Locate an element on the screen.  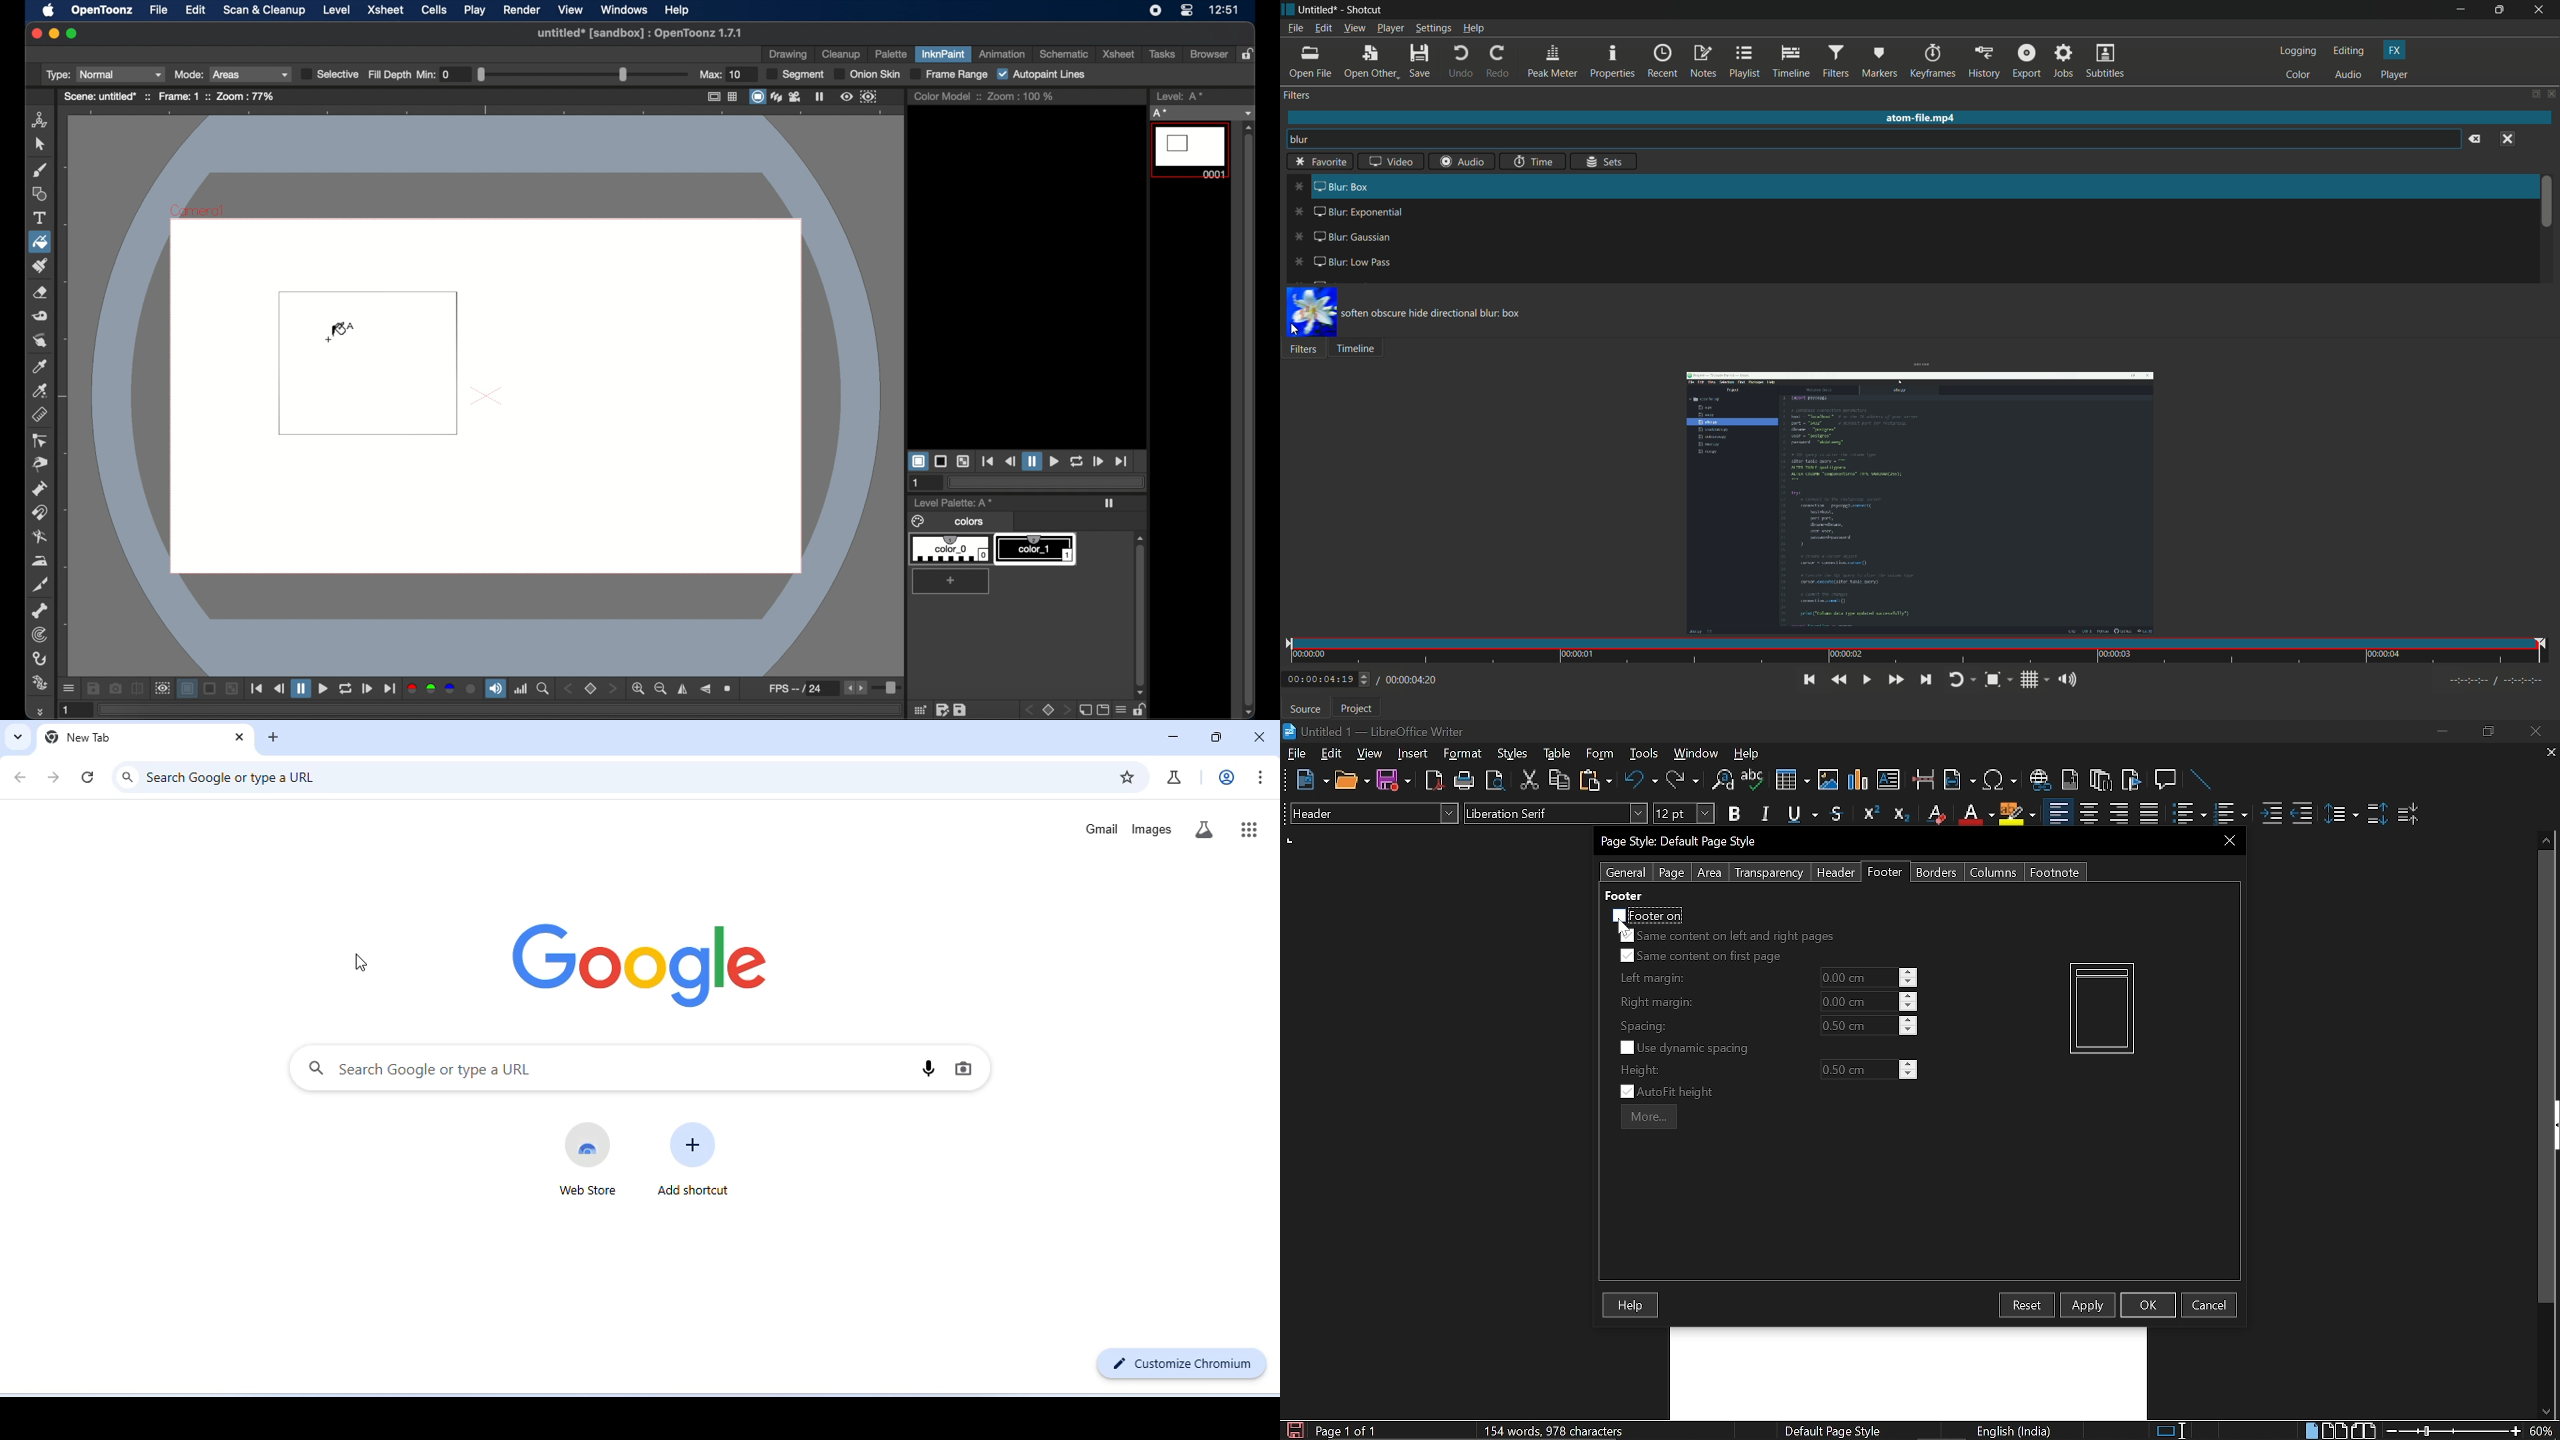
blur exponential is located at coordinates (1347, 213).